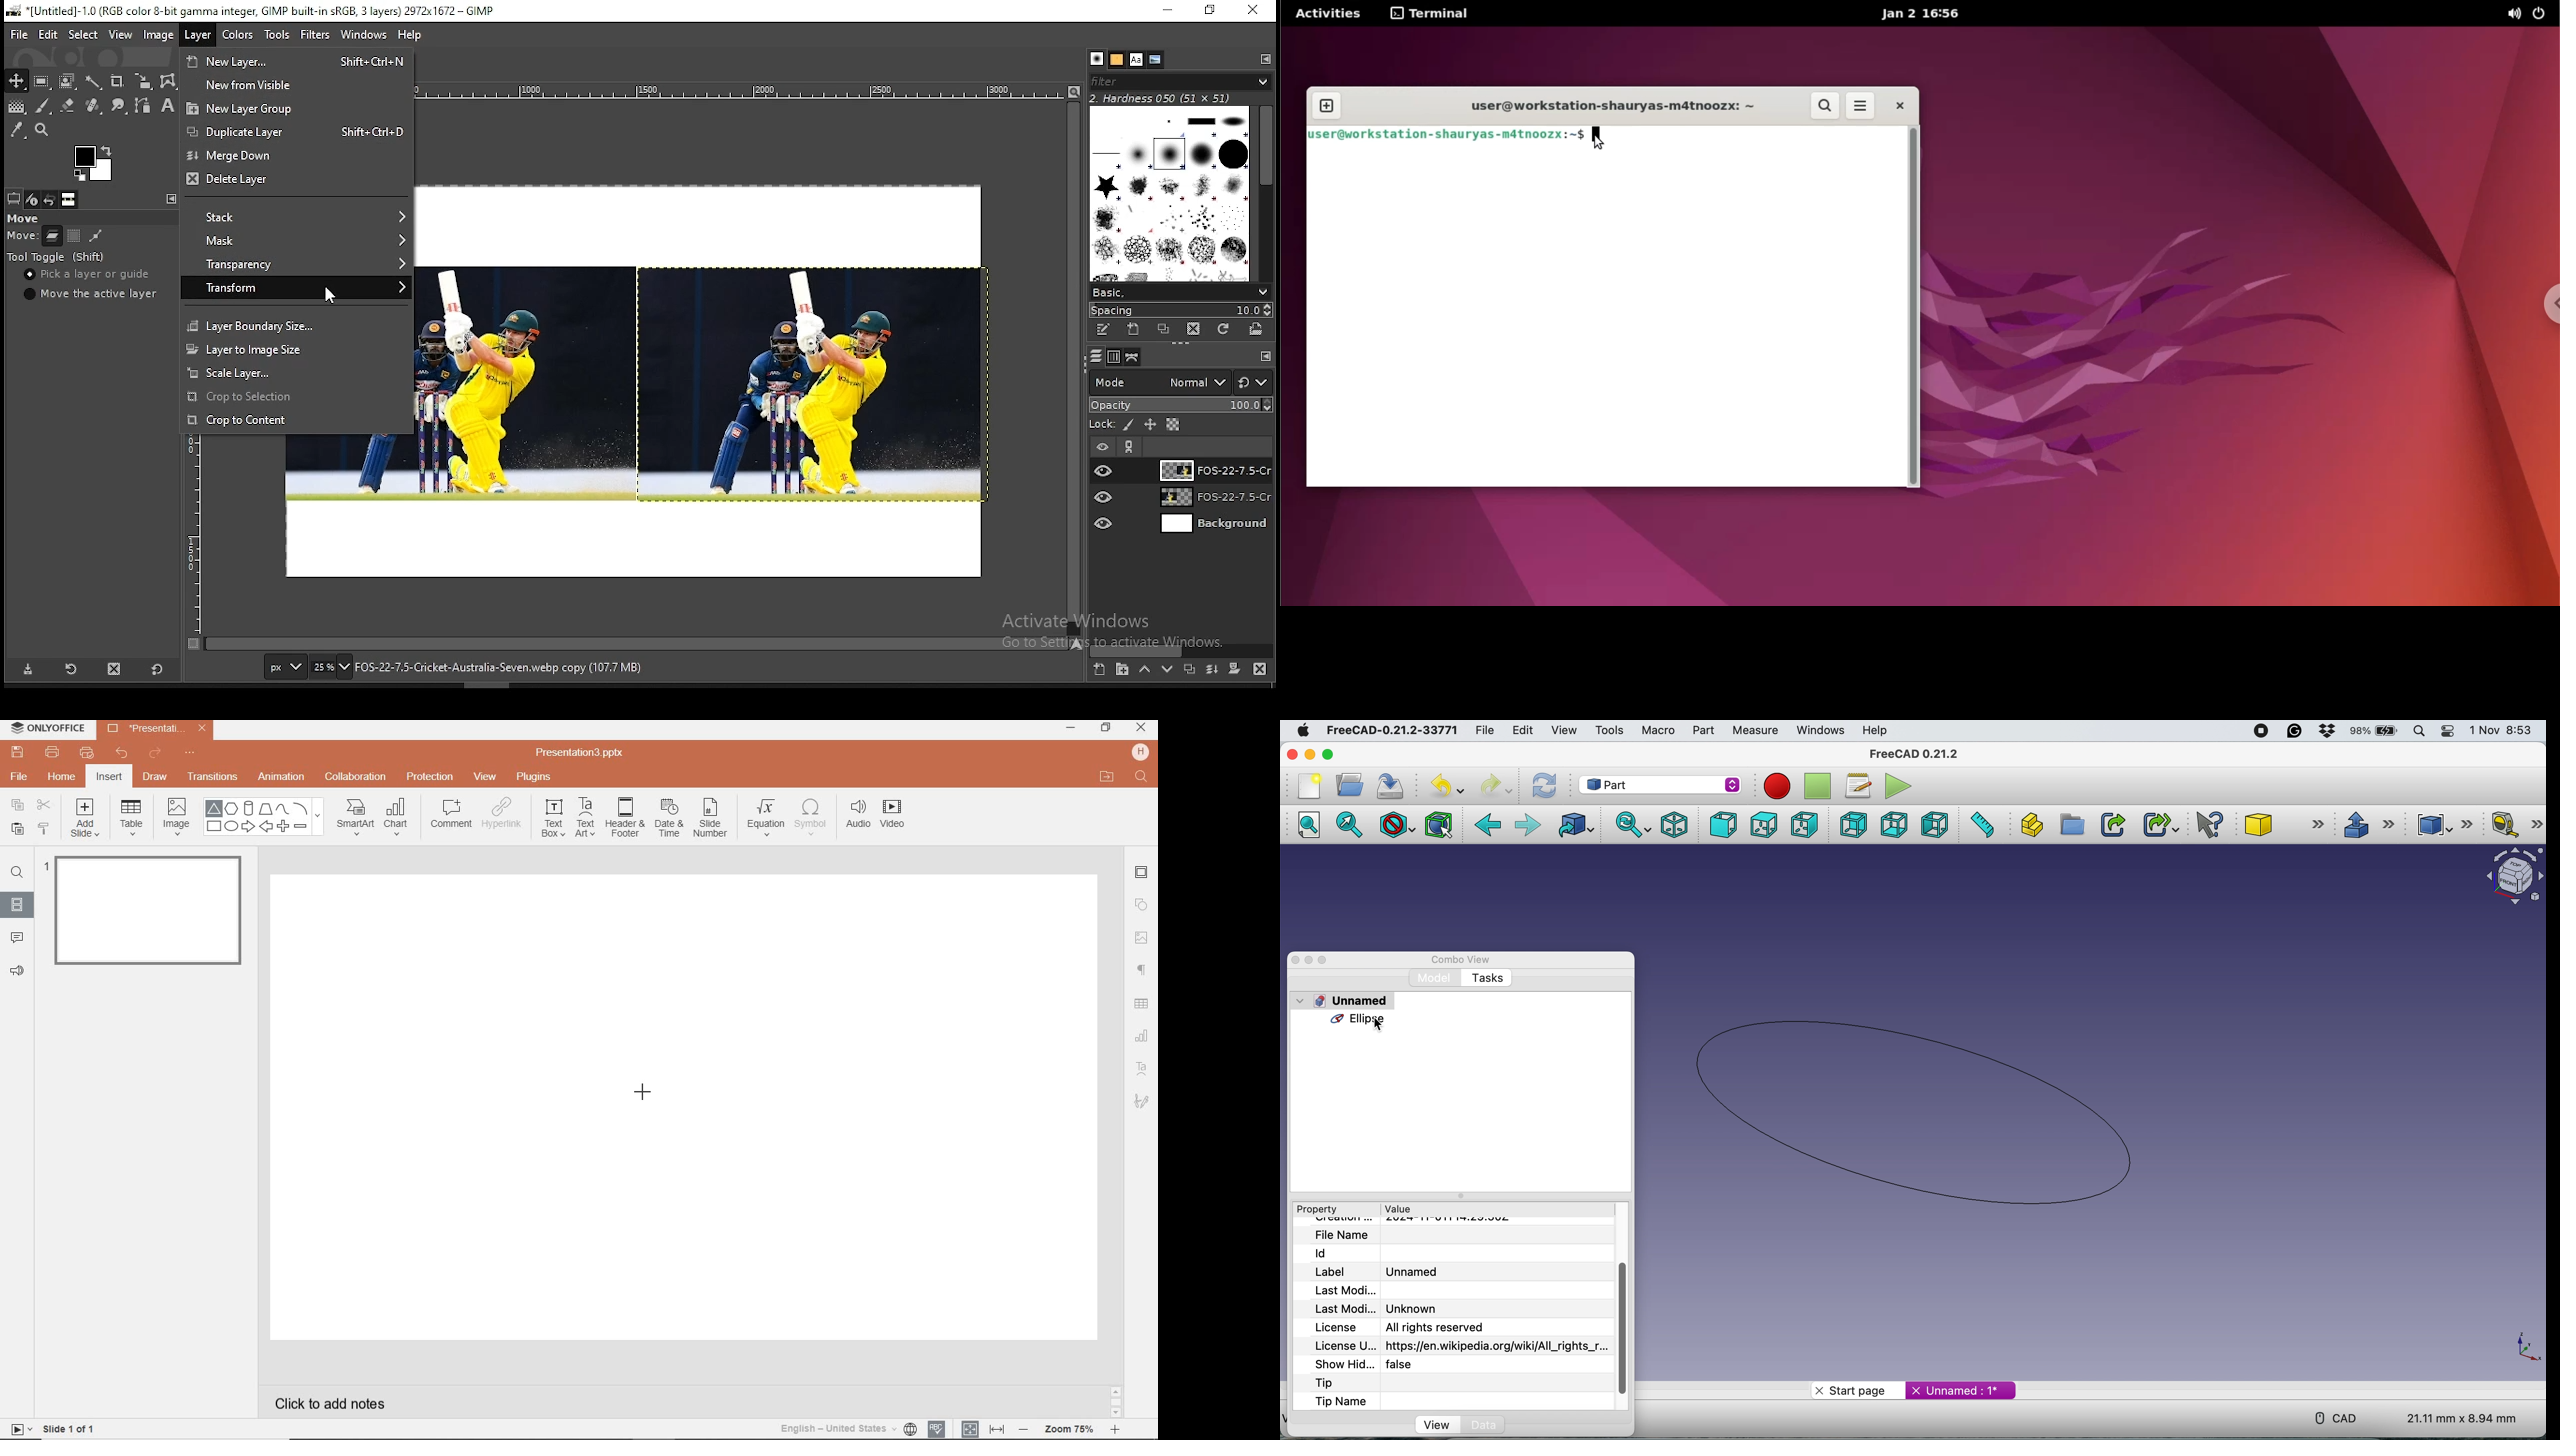 Image resolution: width=2576 pixels, height=1456 pixels. What do you see at coordinates (1441, 1425) in the screenshot?
I see `view` at bounding box center [1441, 1425].